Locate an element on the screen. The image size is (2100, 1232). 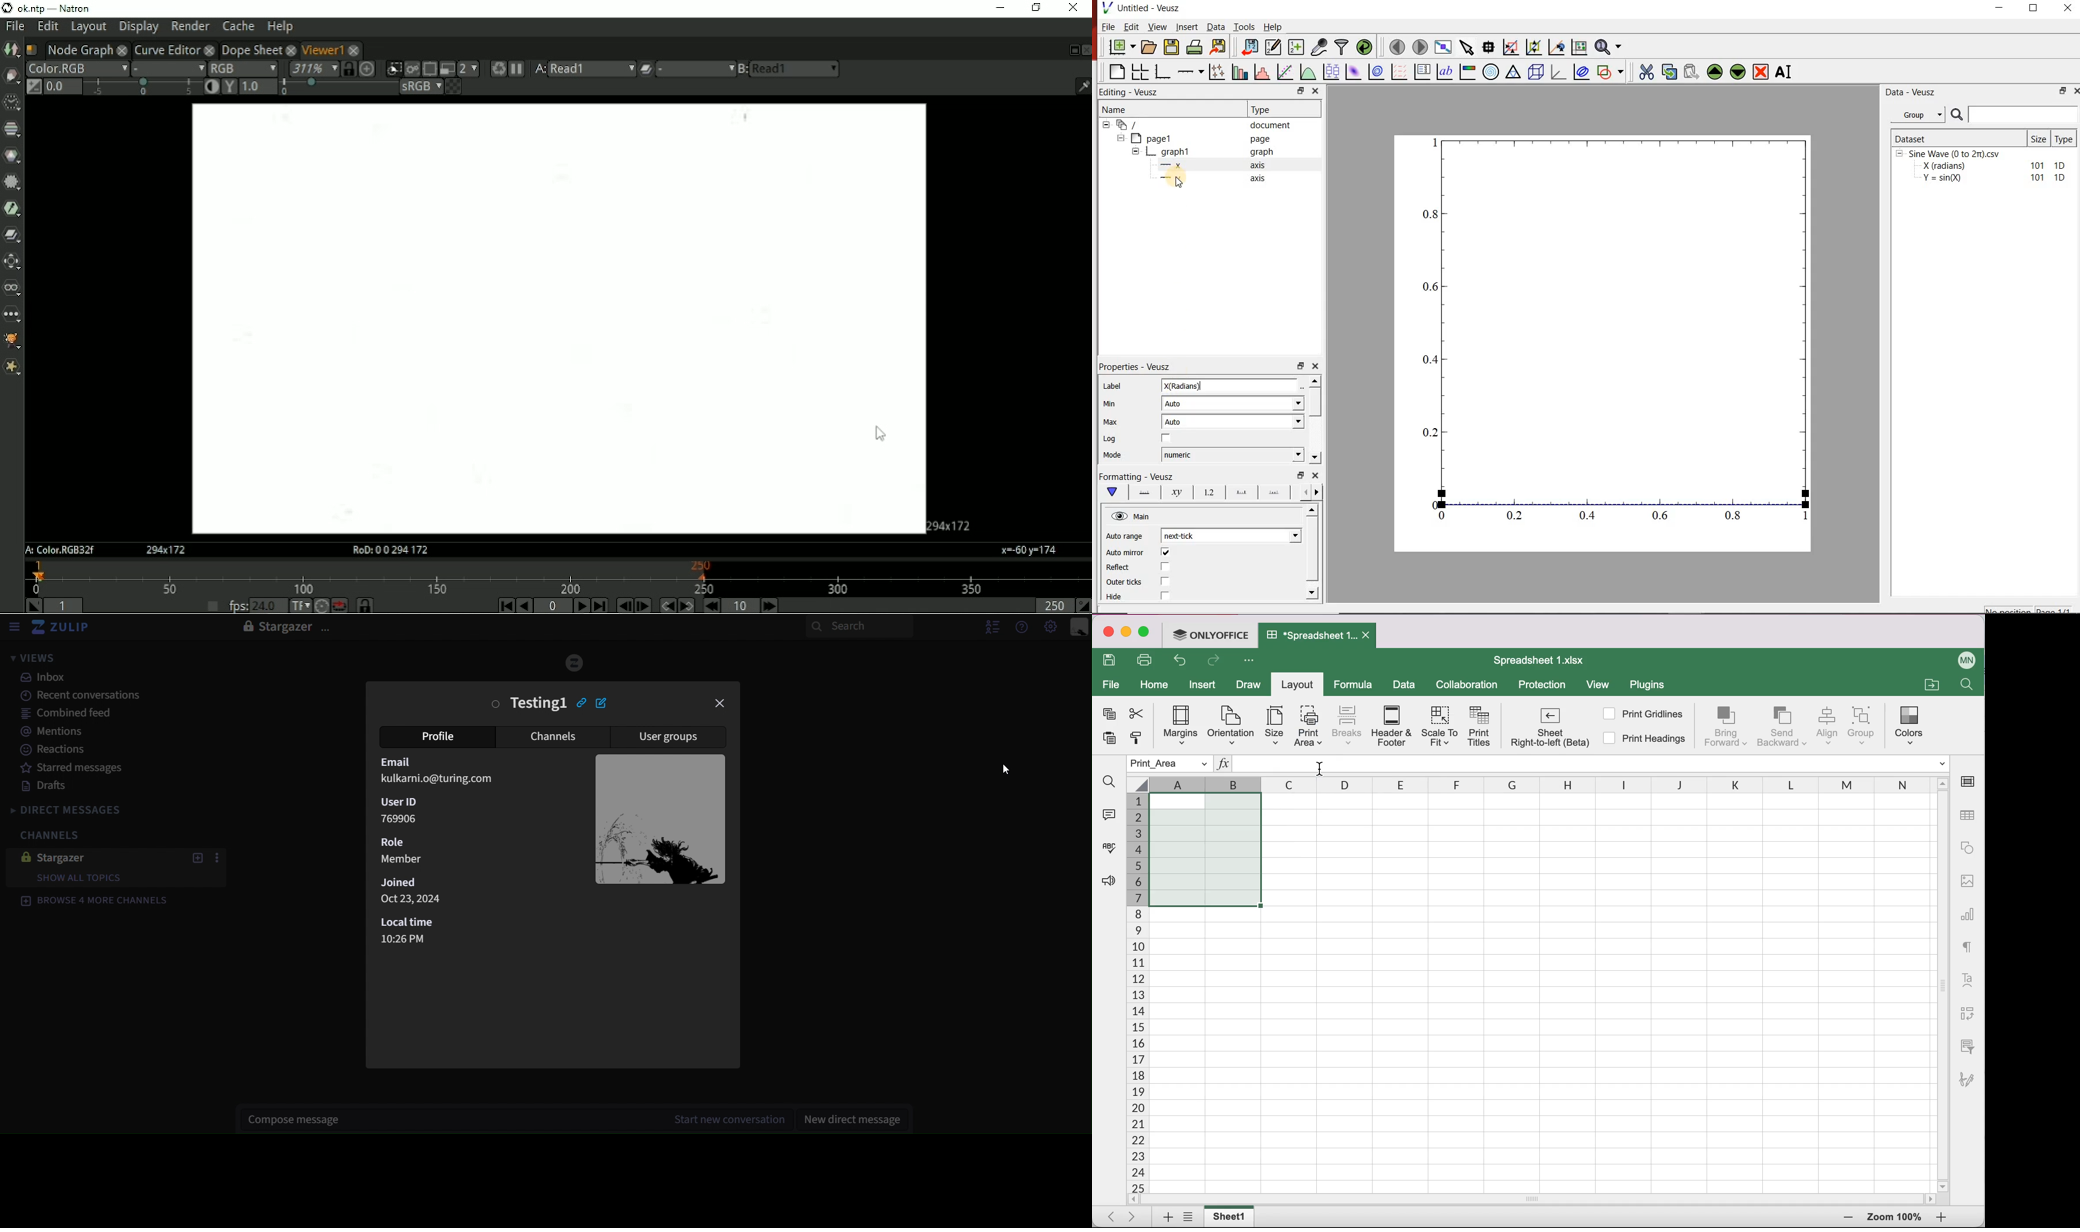
user name is located at coordinates (1968, 658).